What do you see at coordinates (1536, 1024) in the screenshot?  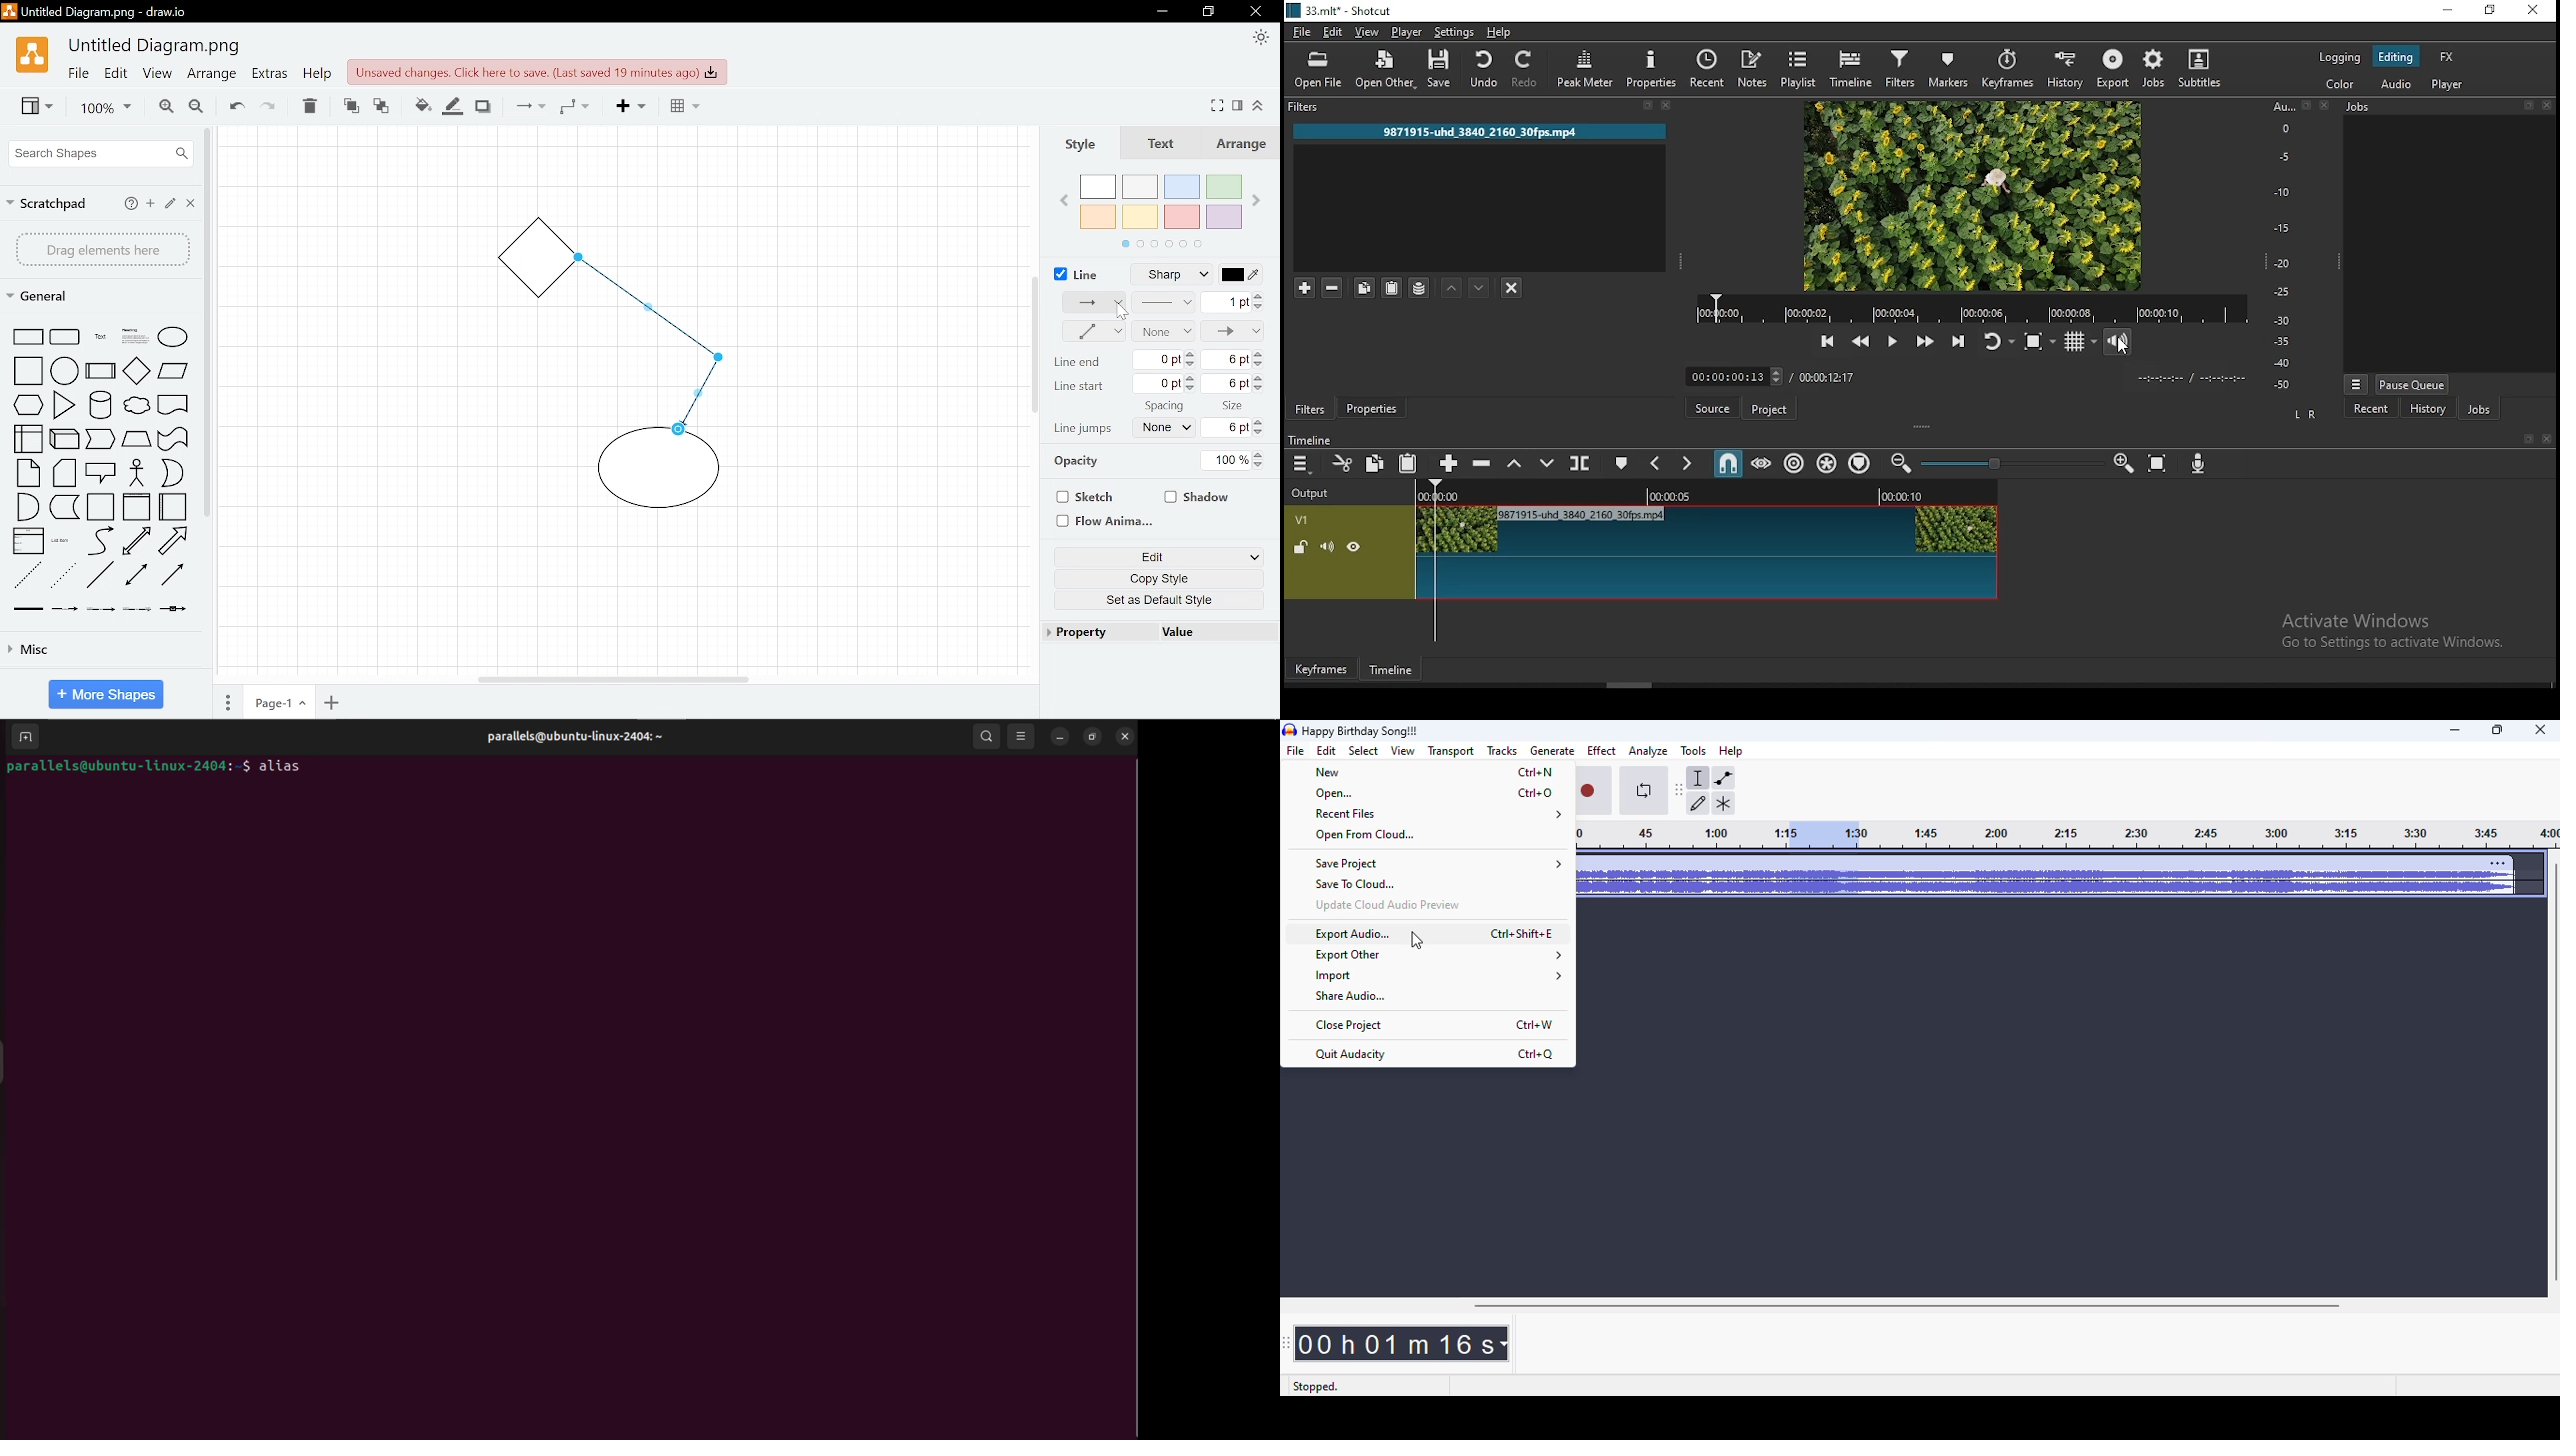 I see `shortcut for close project` at bounding box center [1536, 1024].